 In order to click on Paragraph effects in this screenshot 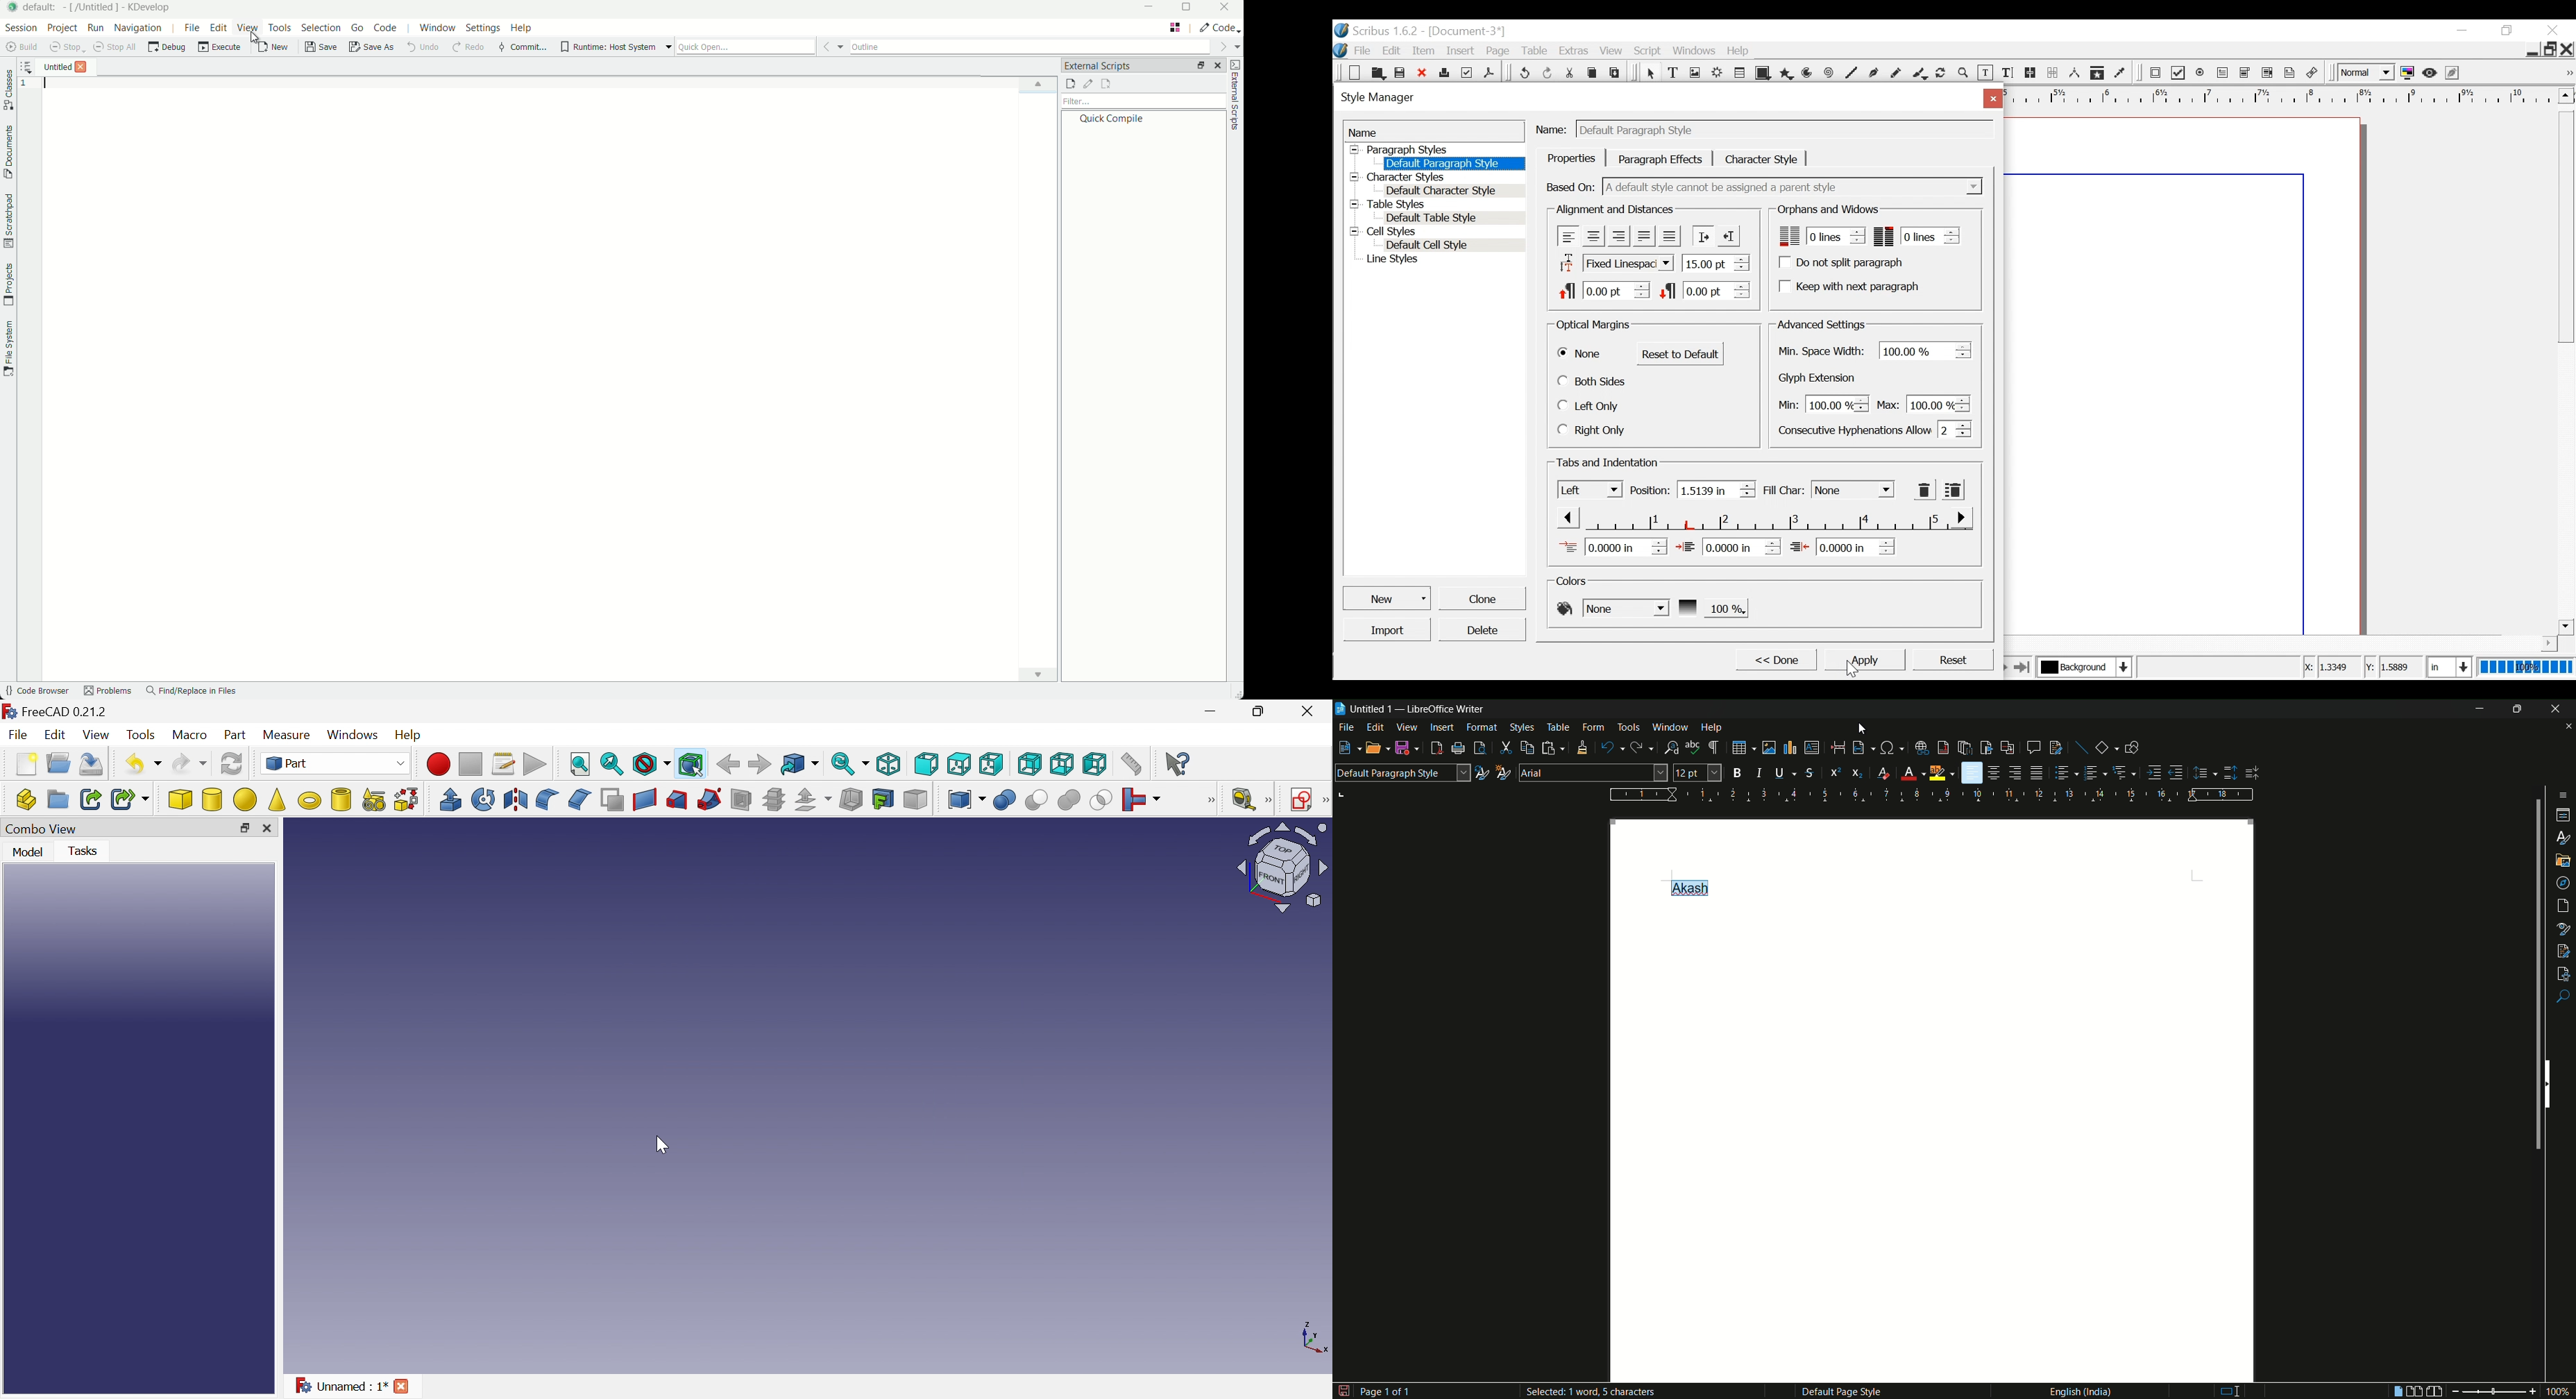, I will do `click(1661, 158)`.